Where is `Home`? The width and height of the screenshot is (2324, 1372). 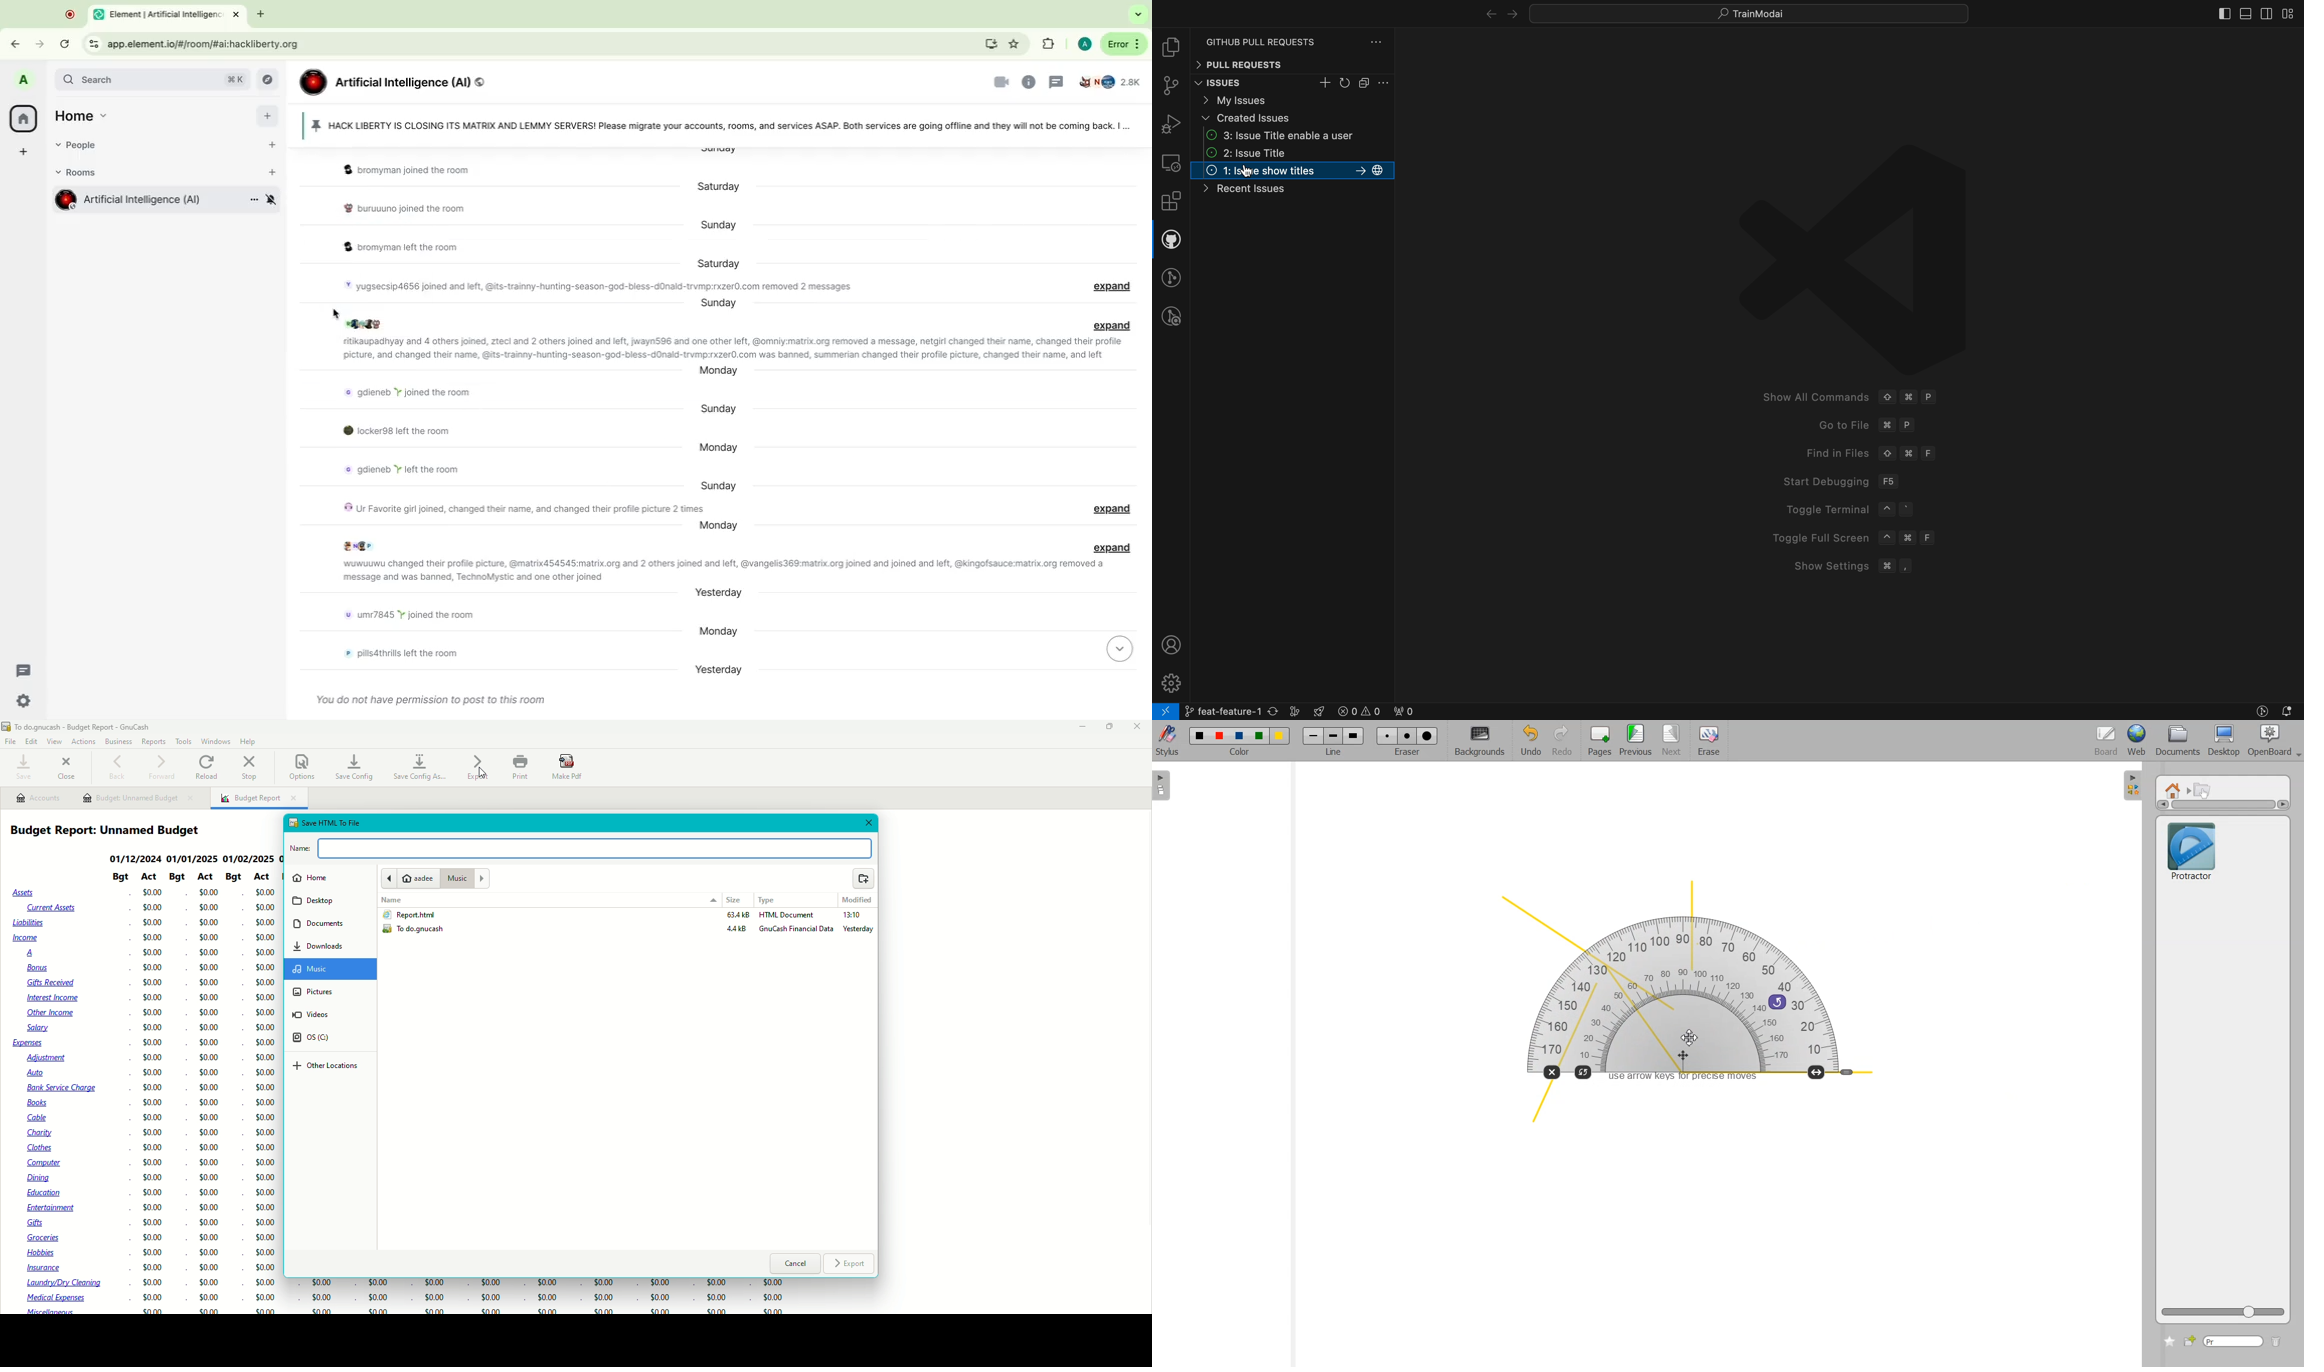 Home is located at coordinates (310, 878).